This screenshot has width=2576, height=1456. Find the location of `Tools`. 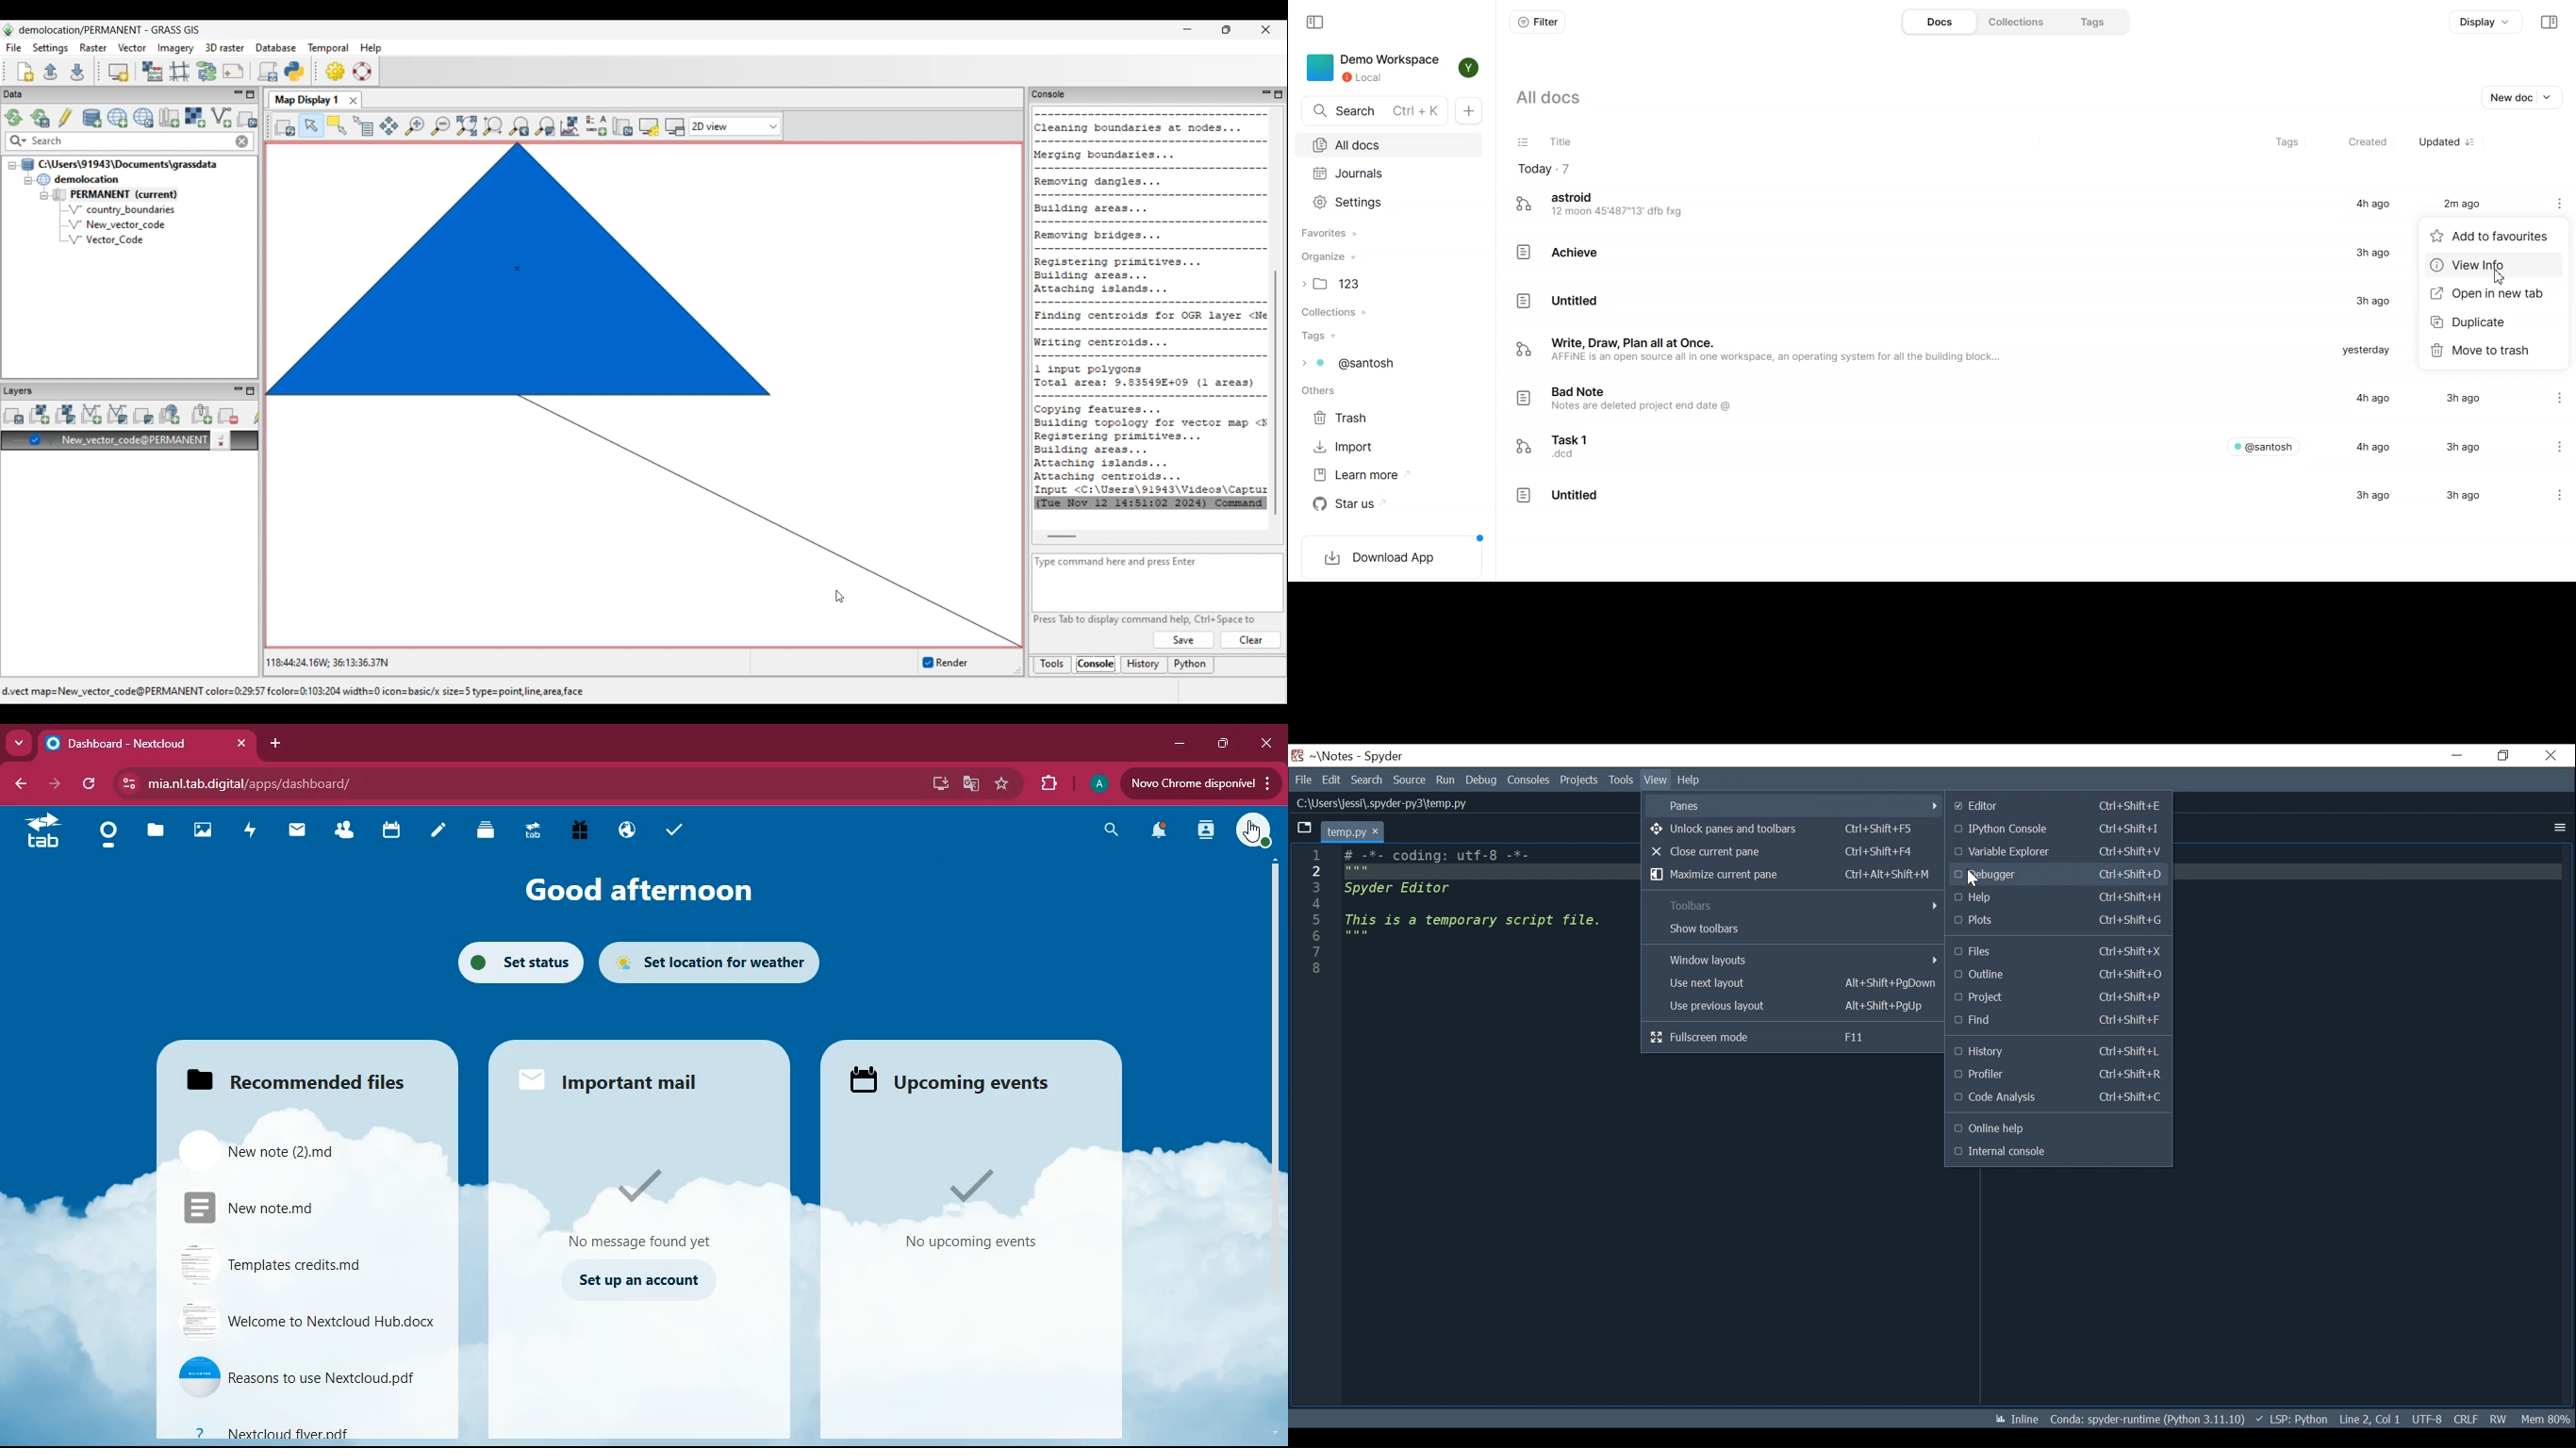

Tools is located at coordinates (1580, 780).